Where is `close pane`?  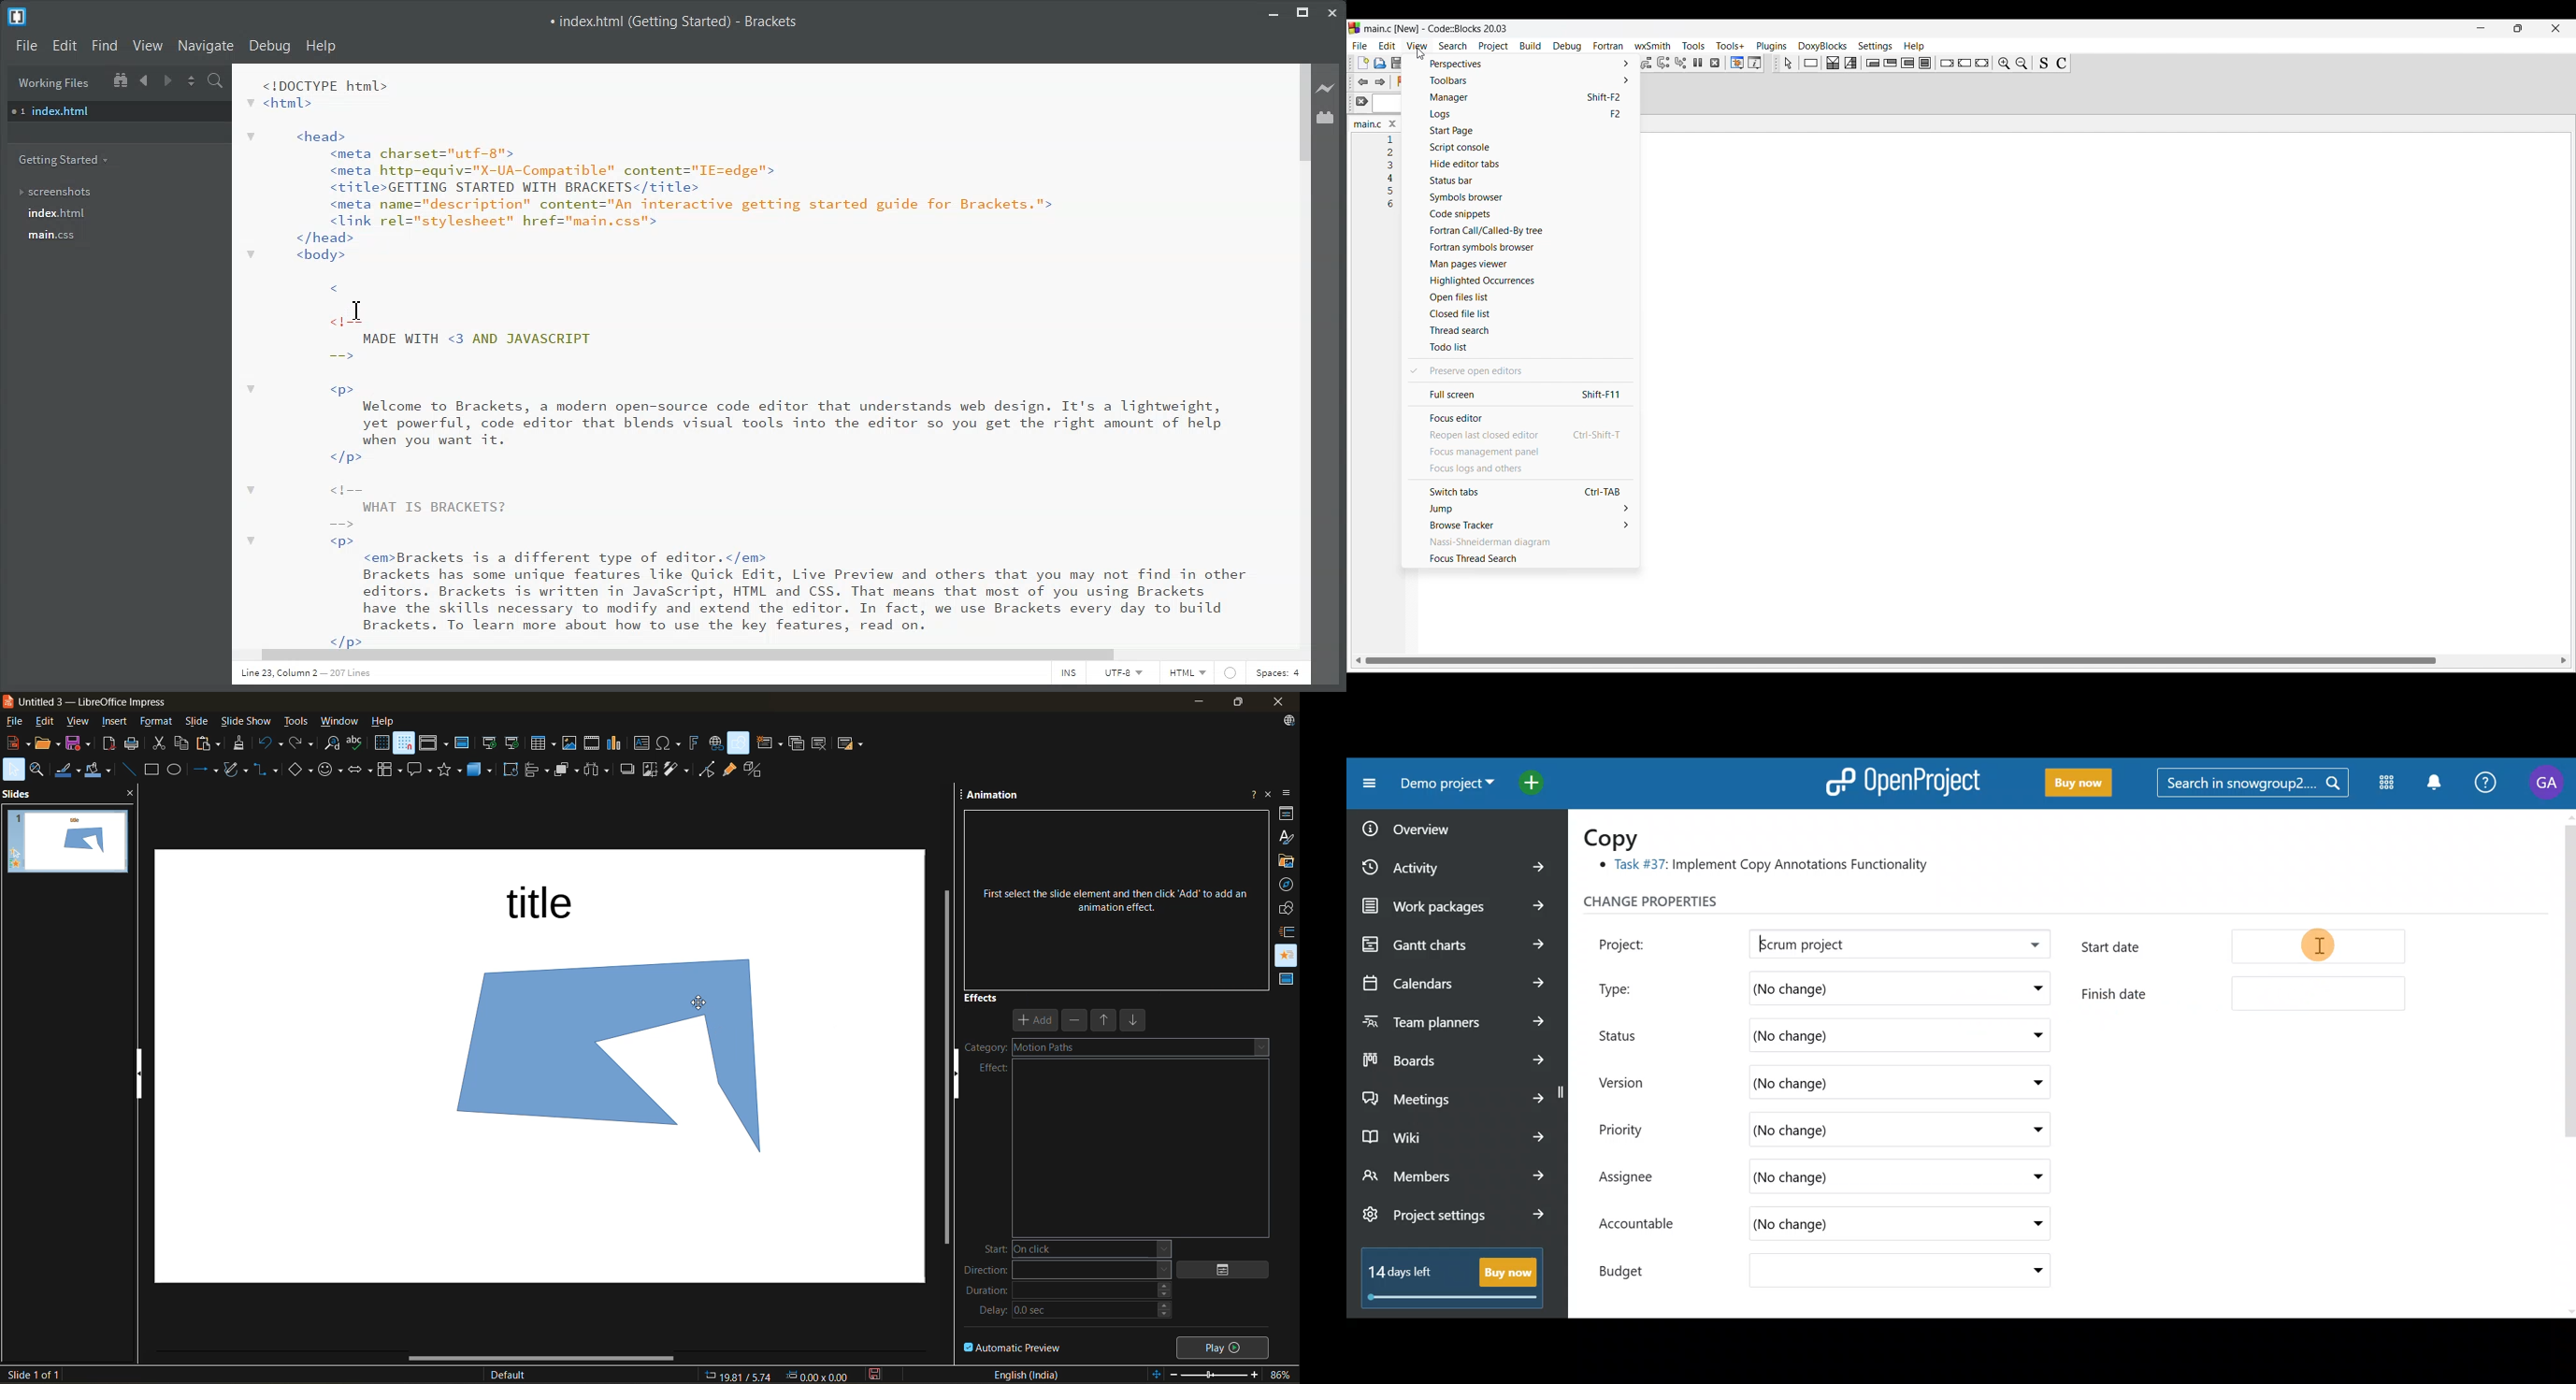 close pane is located at coordinates (135, 795).